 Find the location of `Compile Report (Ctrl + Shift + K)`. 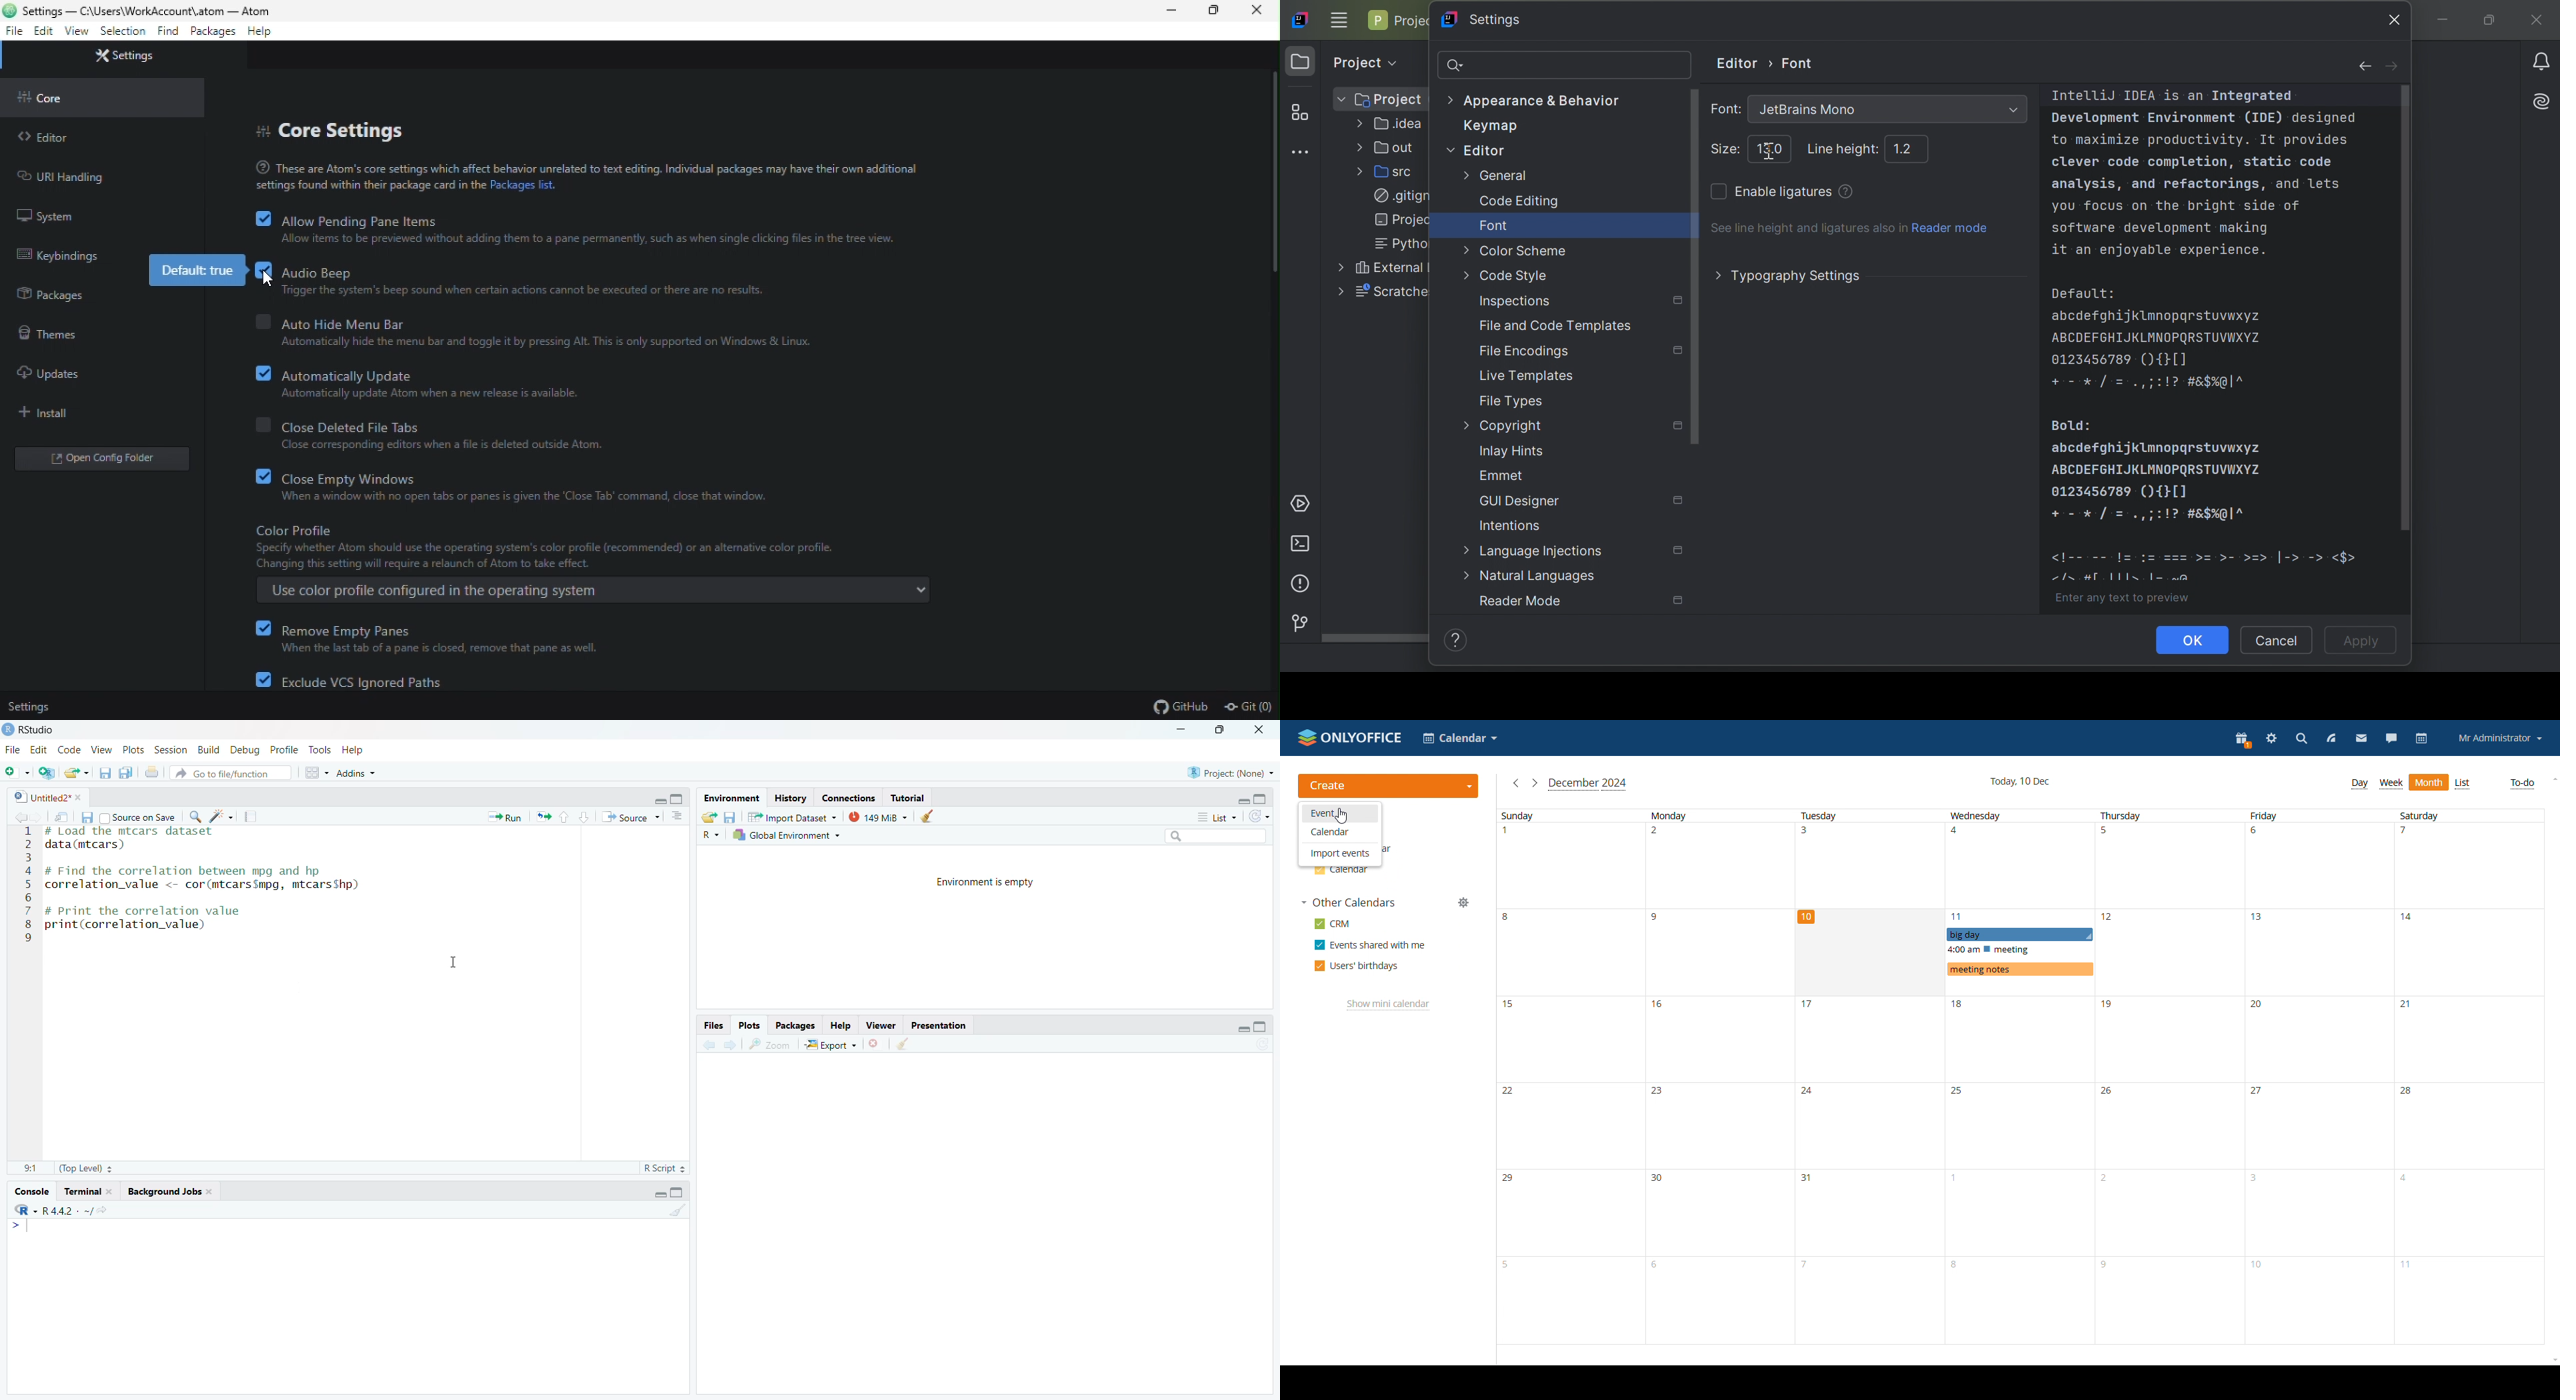

Compile Report (Ctrl + Shift + K) is located at coordinates (251, 817).